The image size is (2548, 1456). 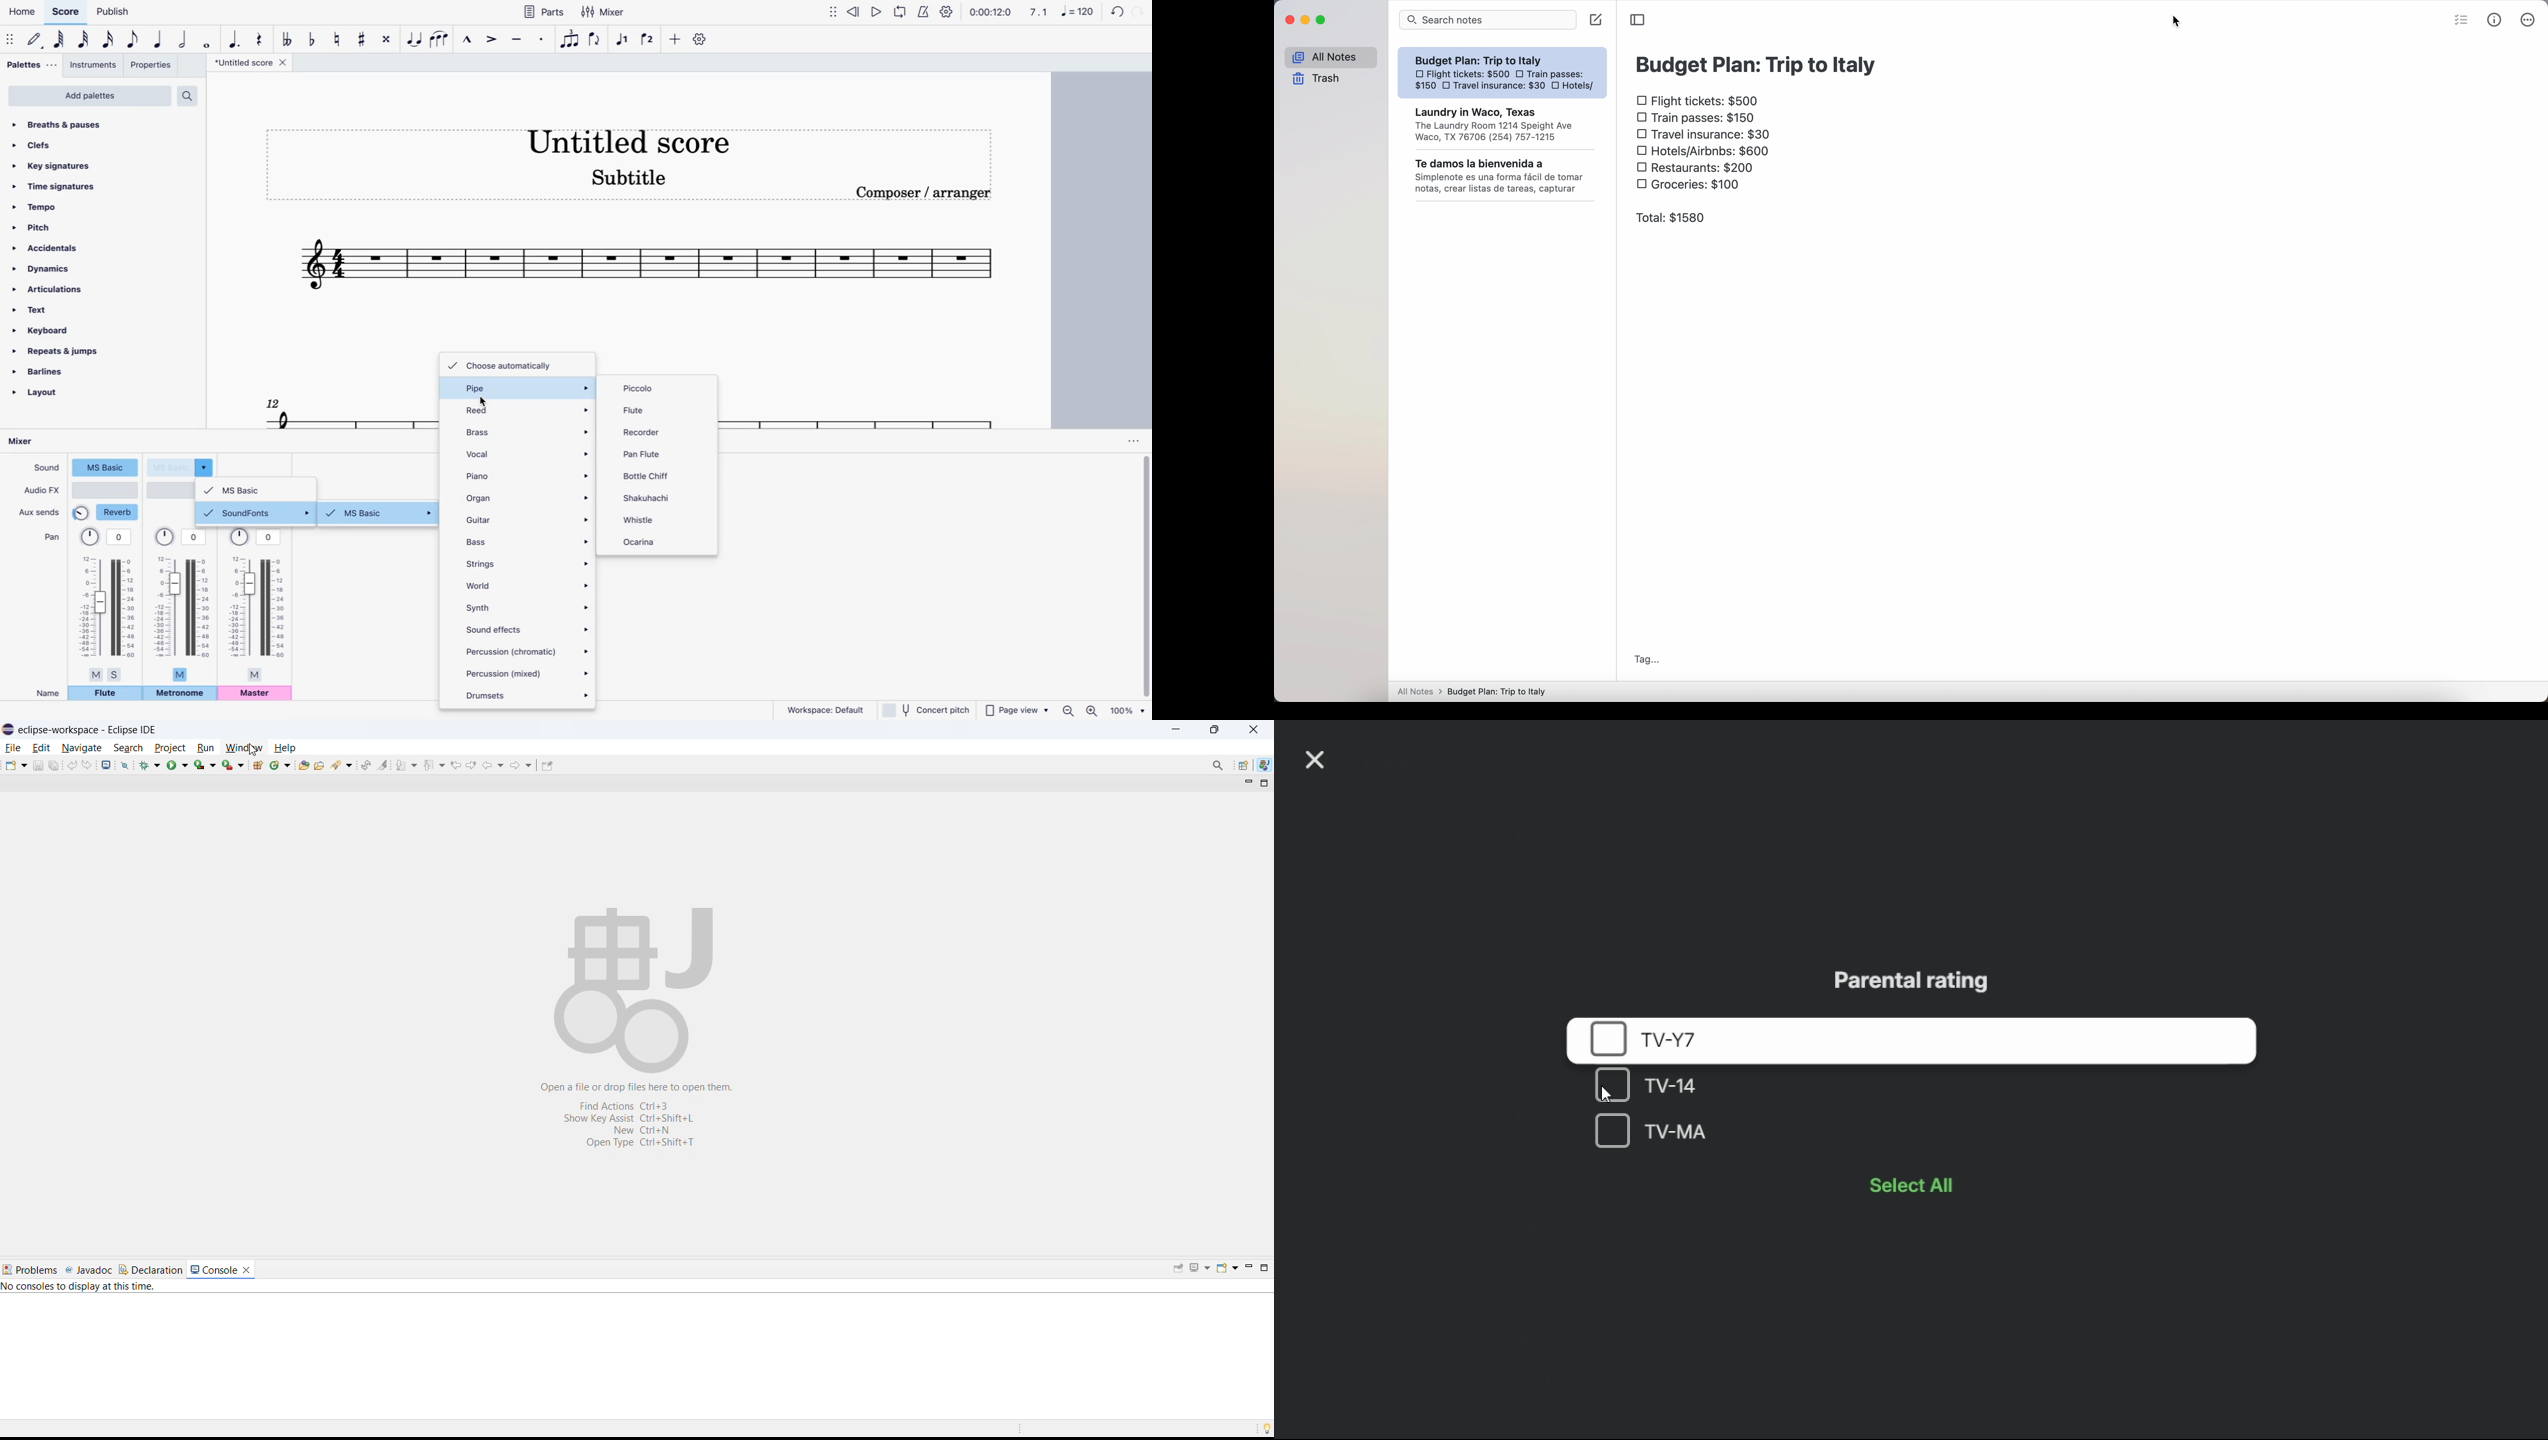 What do you see at coordinates (27, 442) in the screenshot?
I see `mixer` at bounding box center [27, 442].